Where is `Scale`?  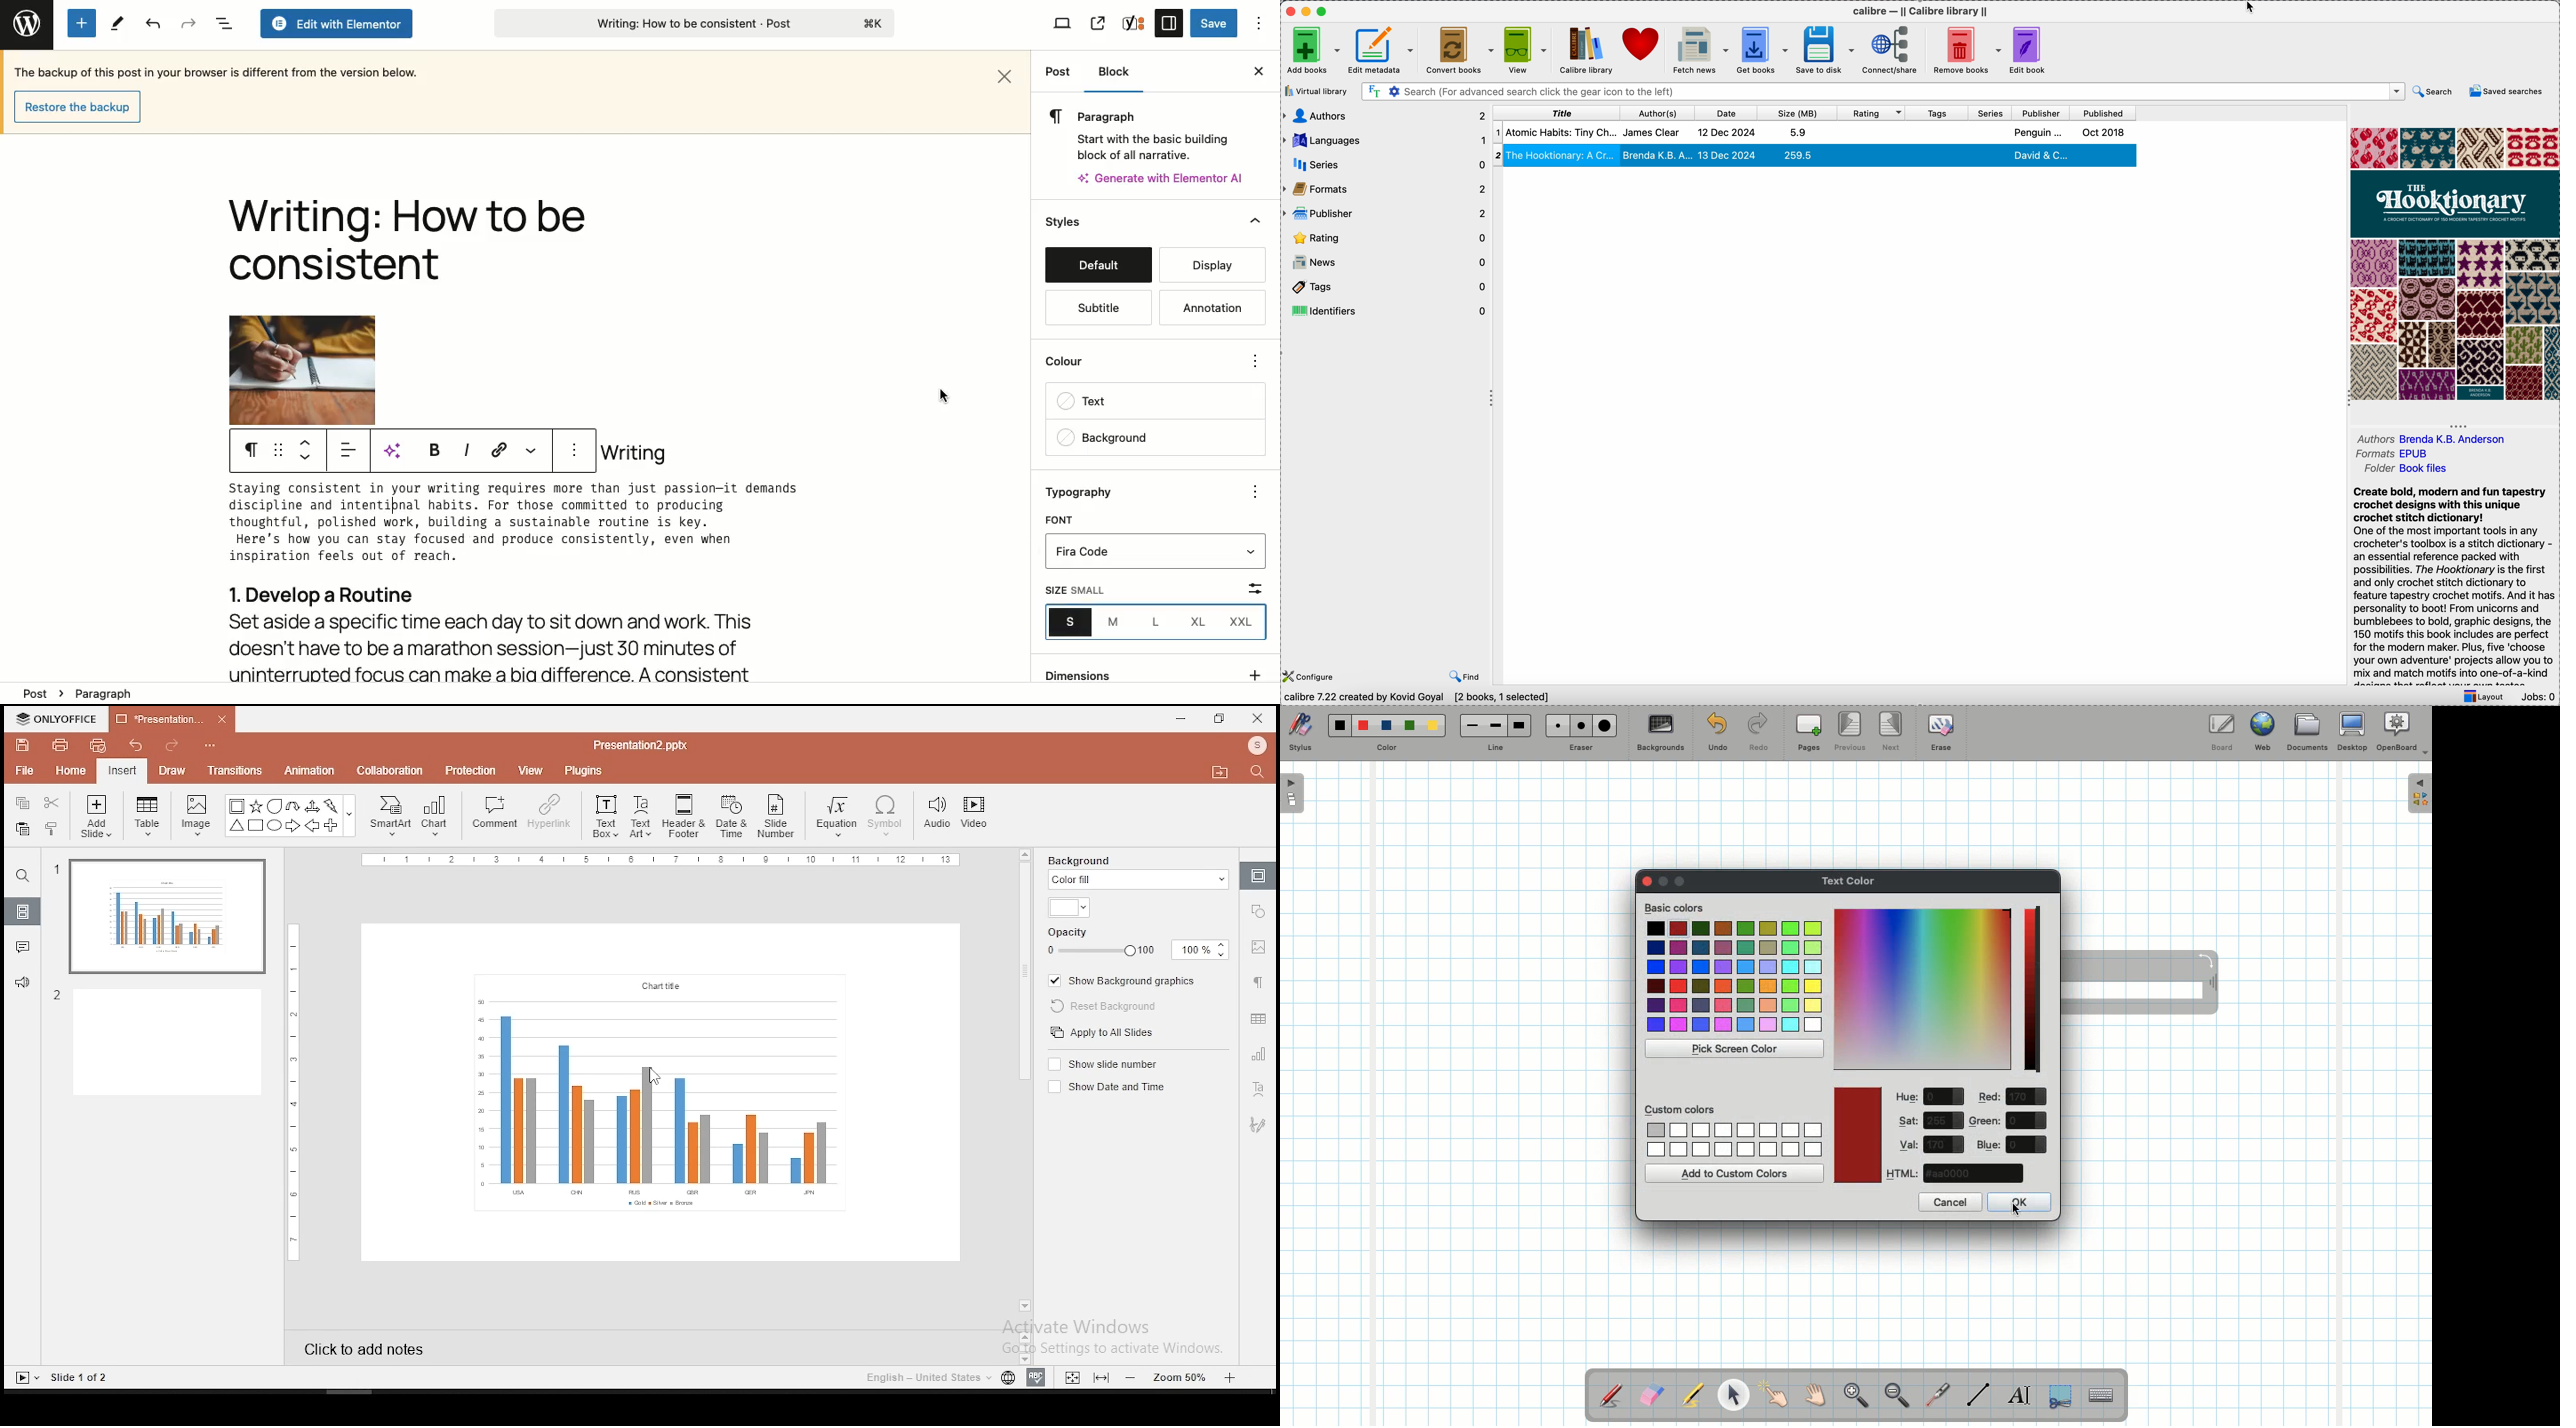
Scale is located at coordinates (659, 860).